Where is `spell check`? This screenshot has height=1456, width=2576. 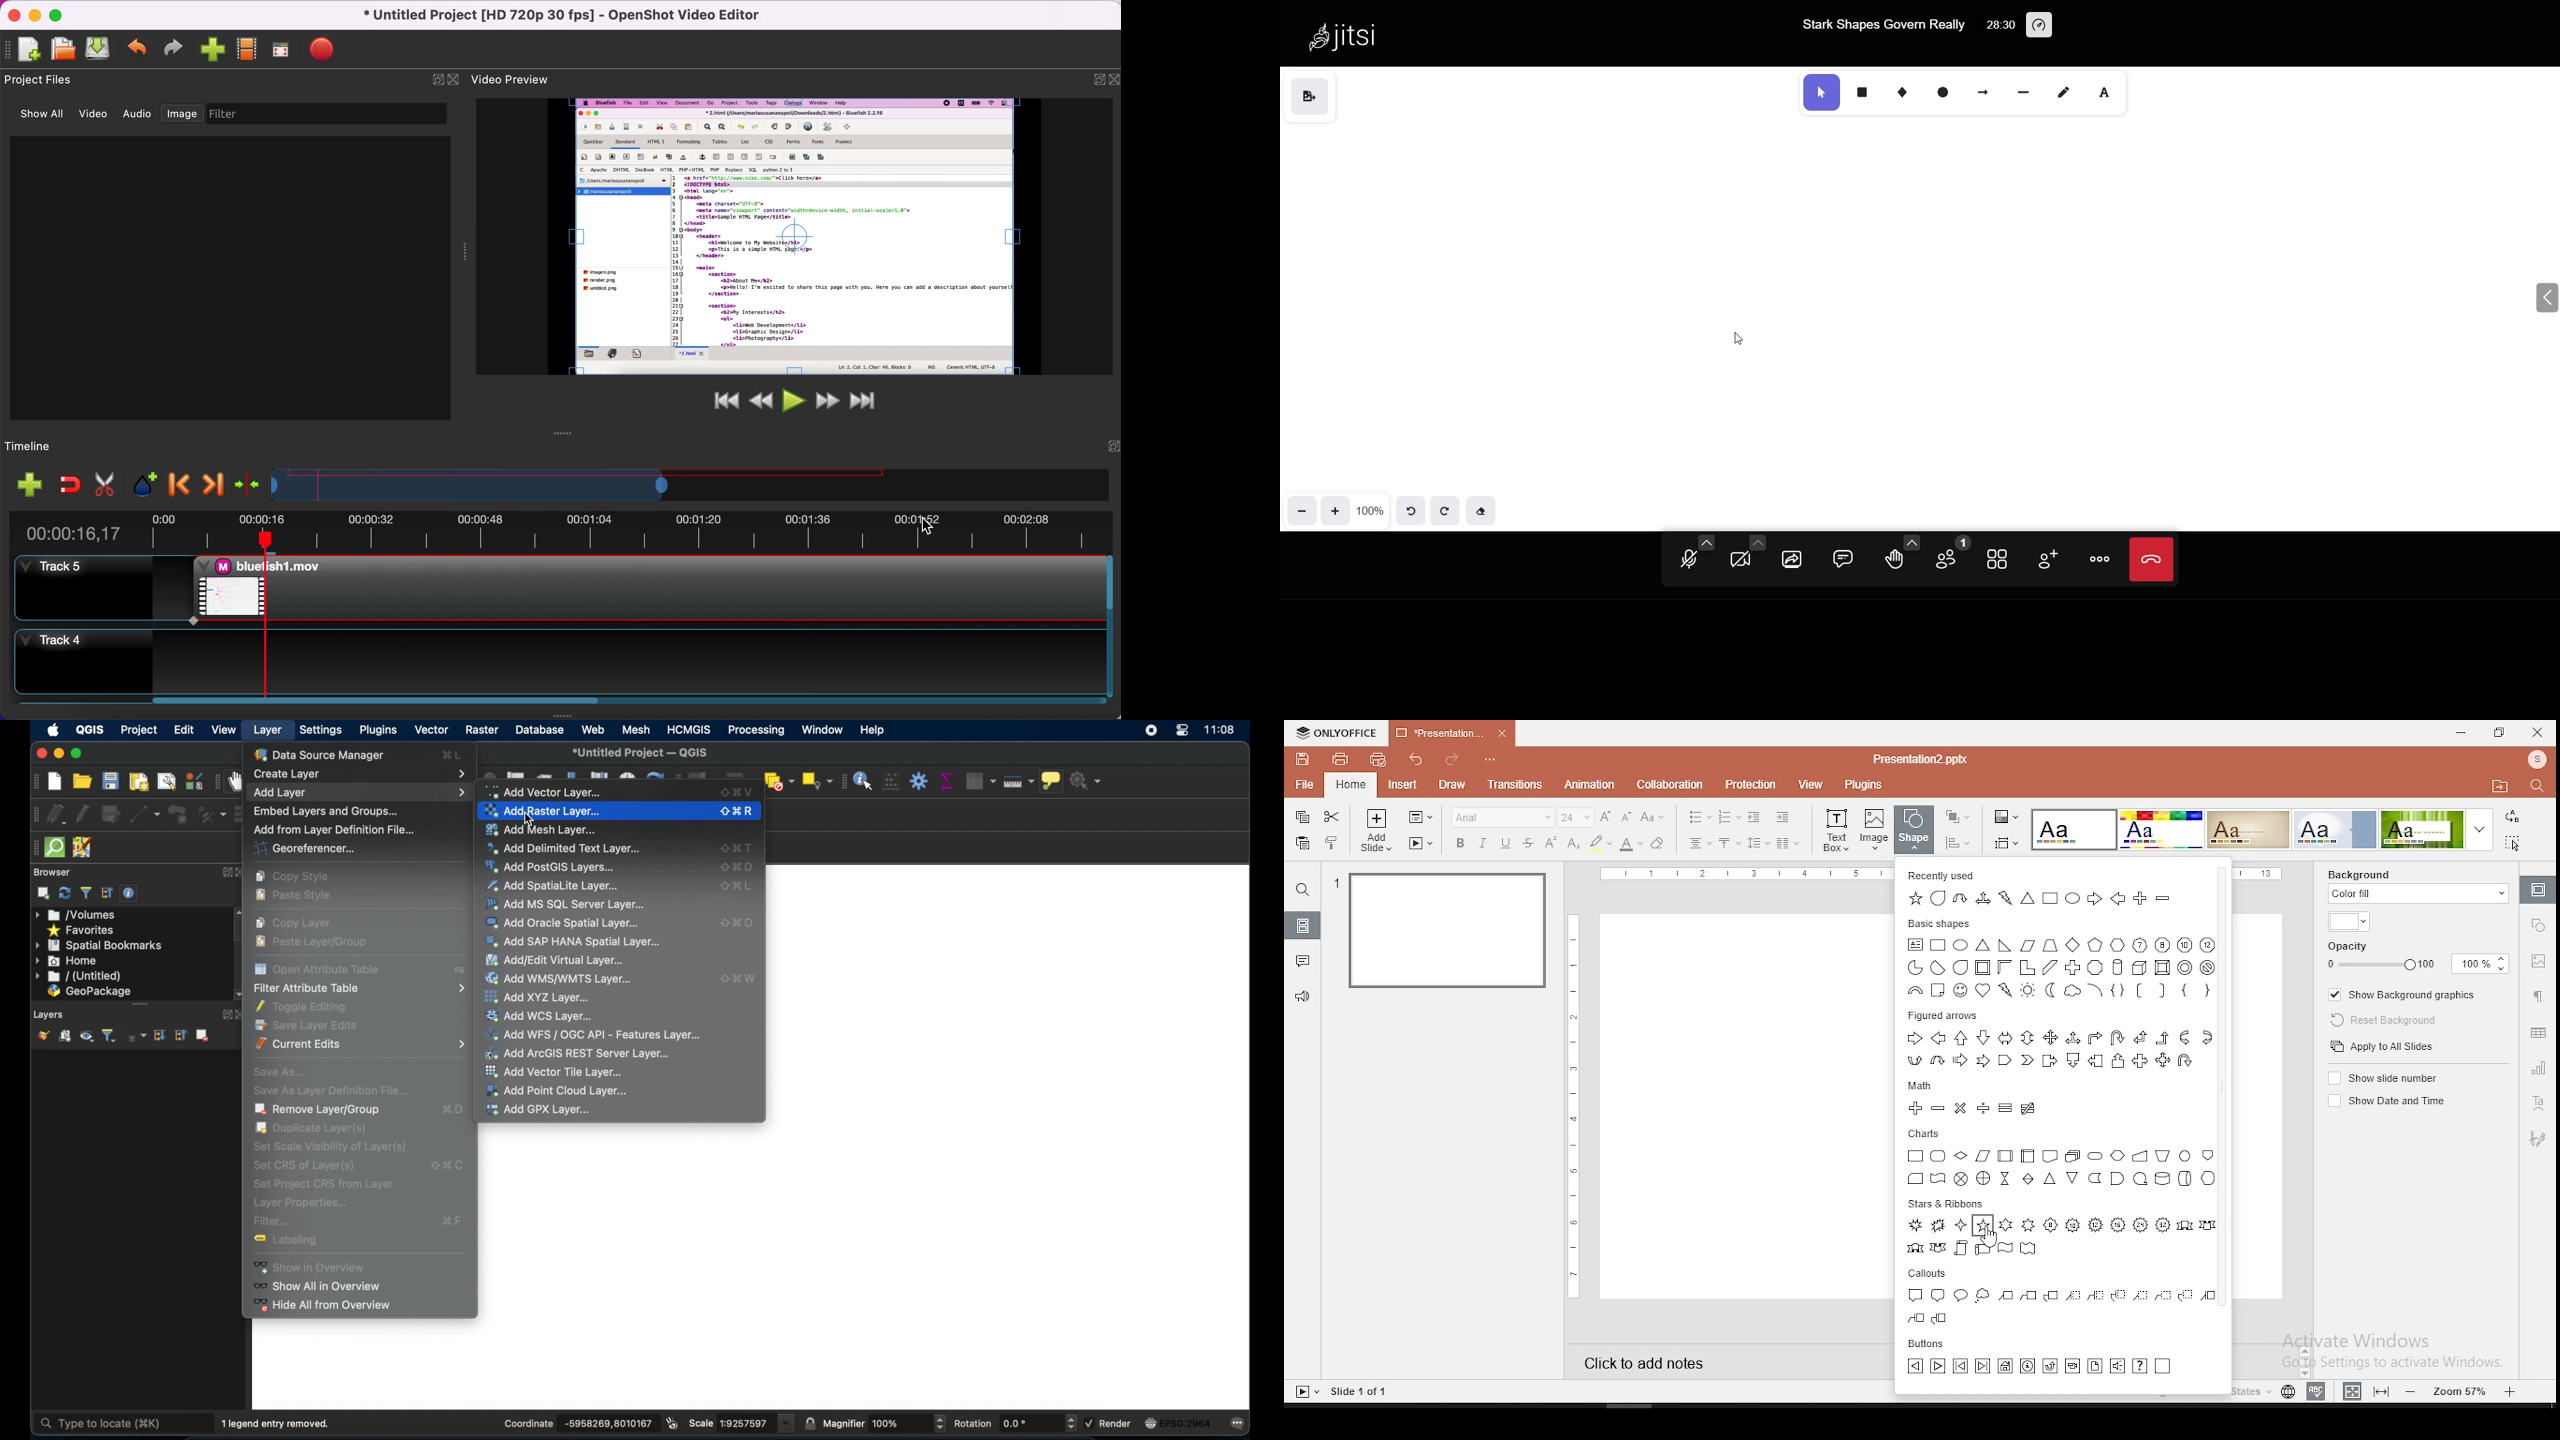
spell check is located at coordinates (2319, 1389).